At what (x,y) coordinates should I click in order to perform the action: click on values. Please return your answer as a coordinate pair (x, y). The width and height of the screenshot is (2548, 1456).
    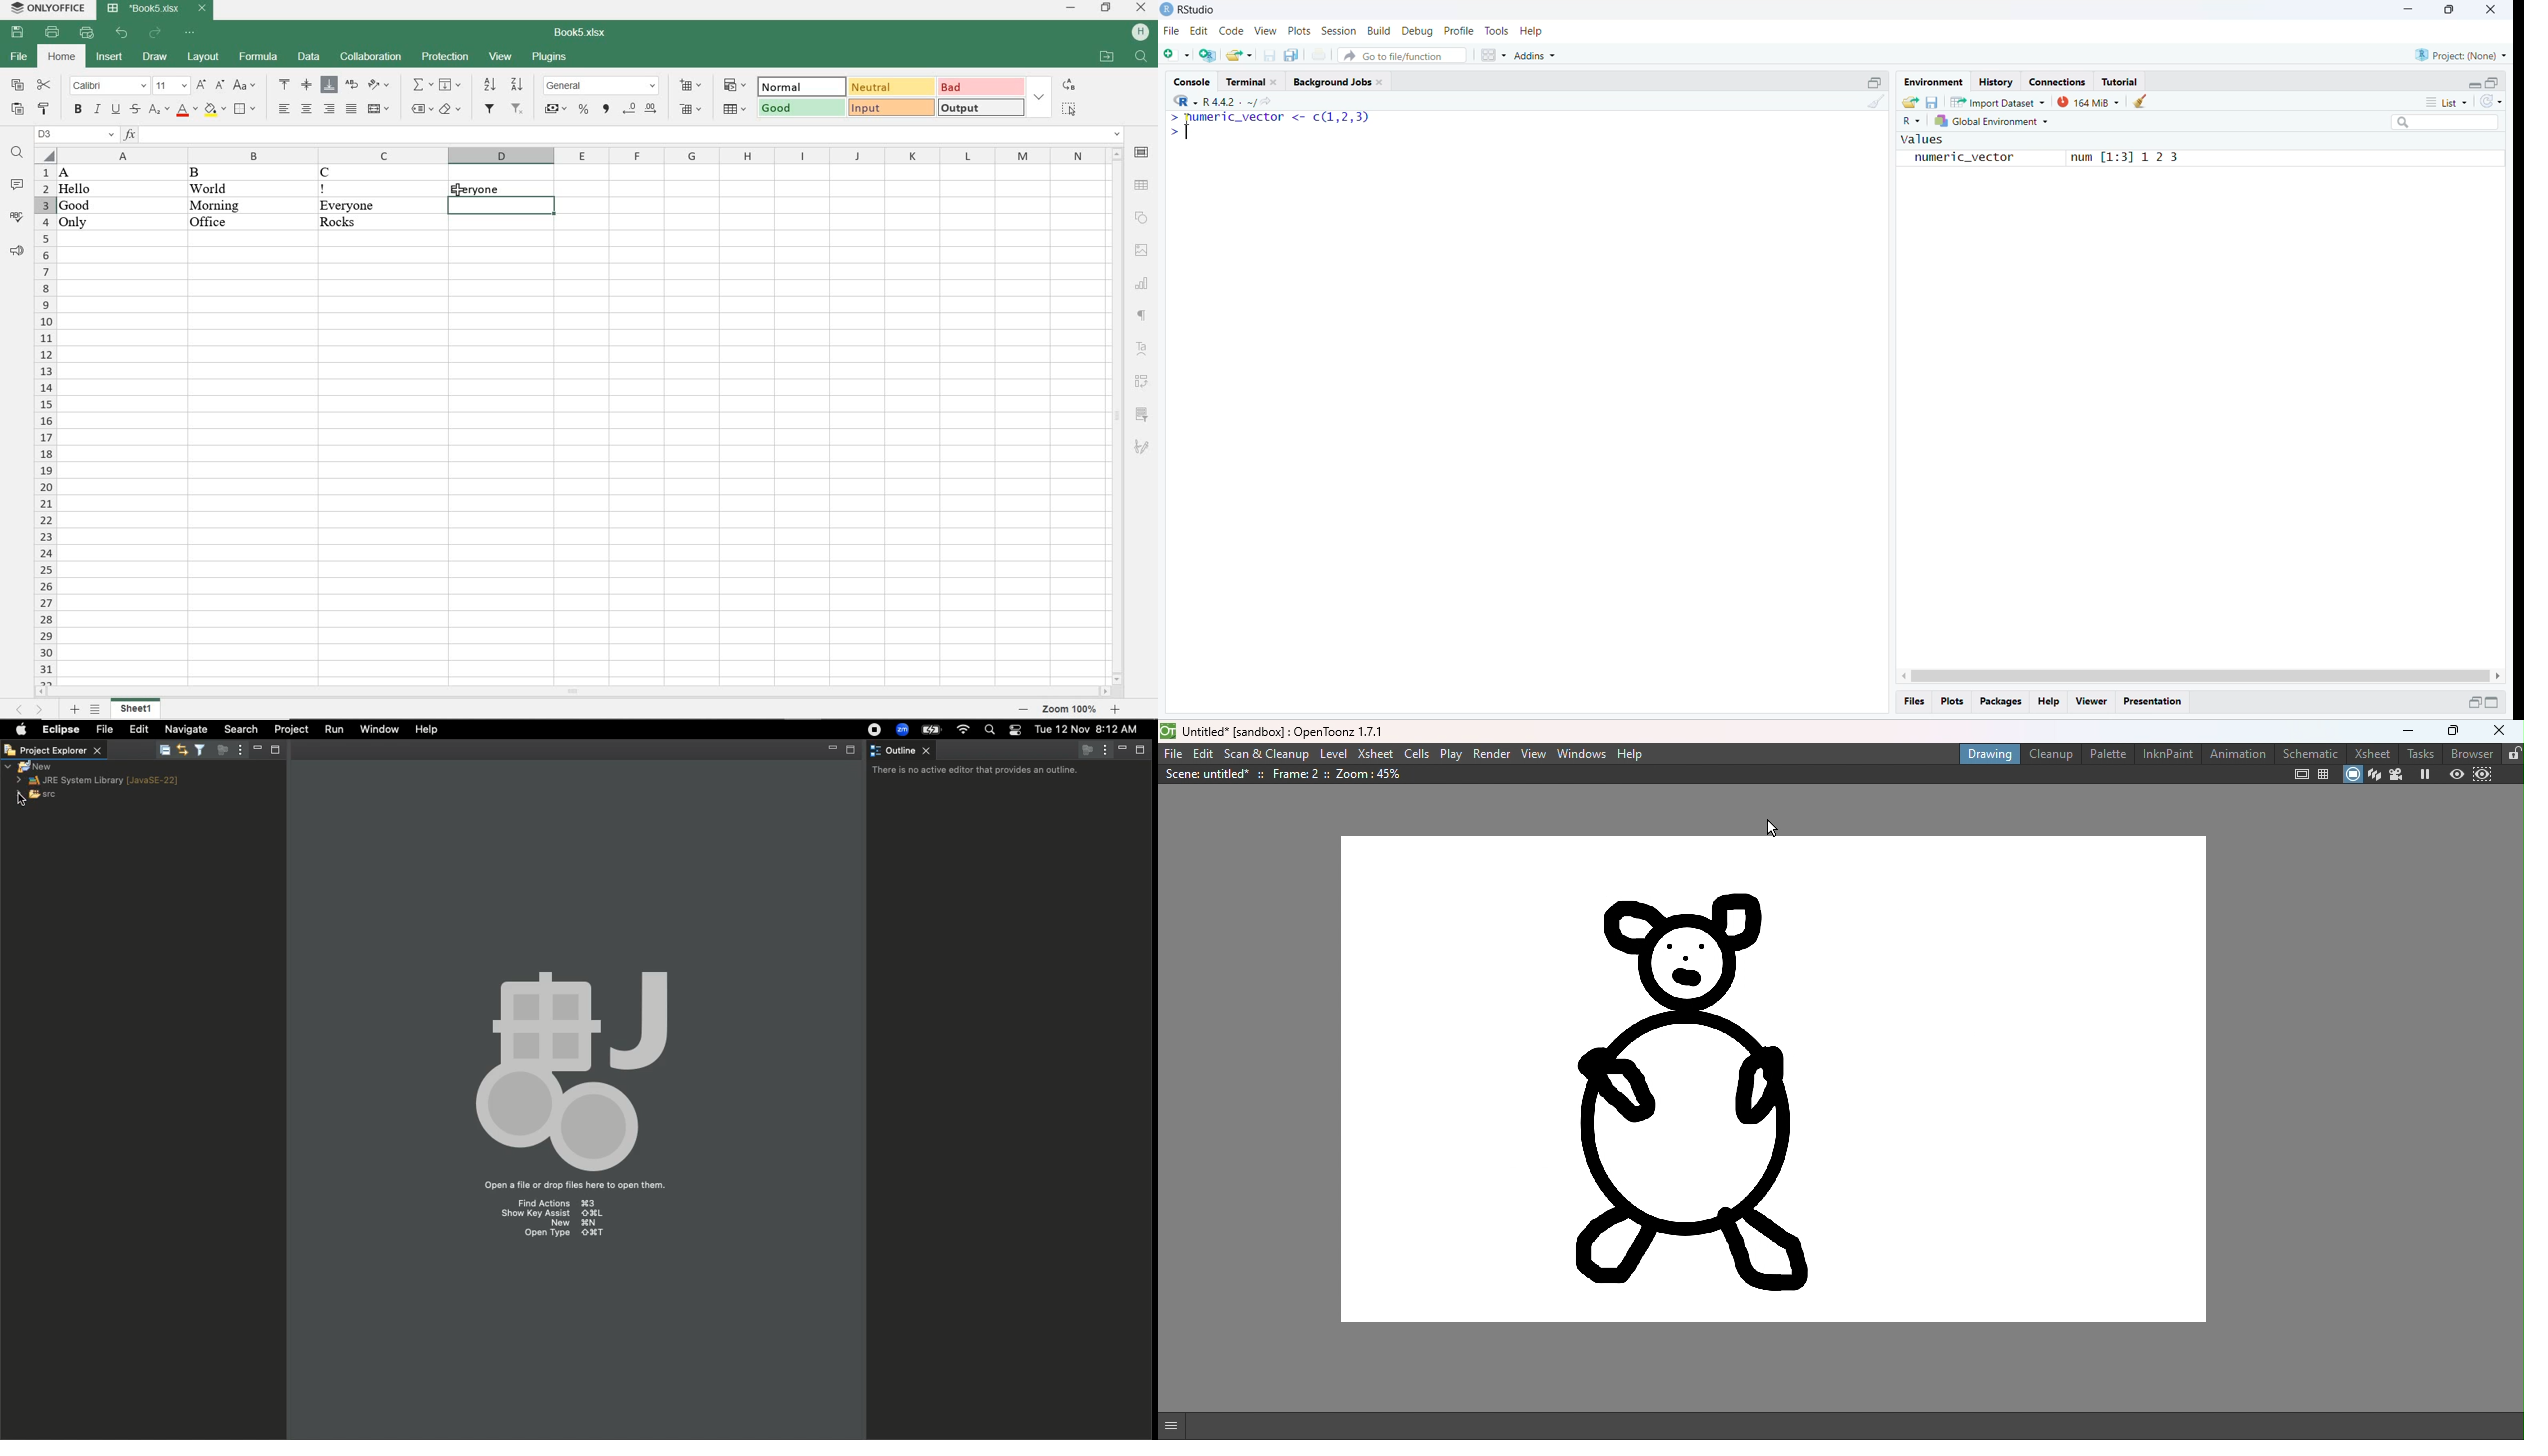
    Looking at the image, I should click on (1920, 140).